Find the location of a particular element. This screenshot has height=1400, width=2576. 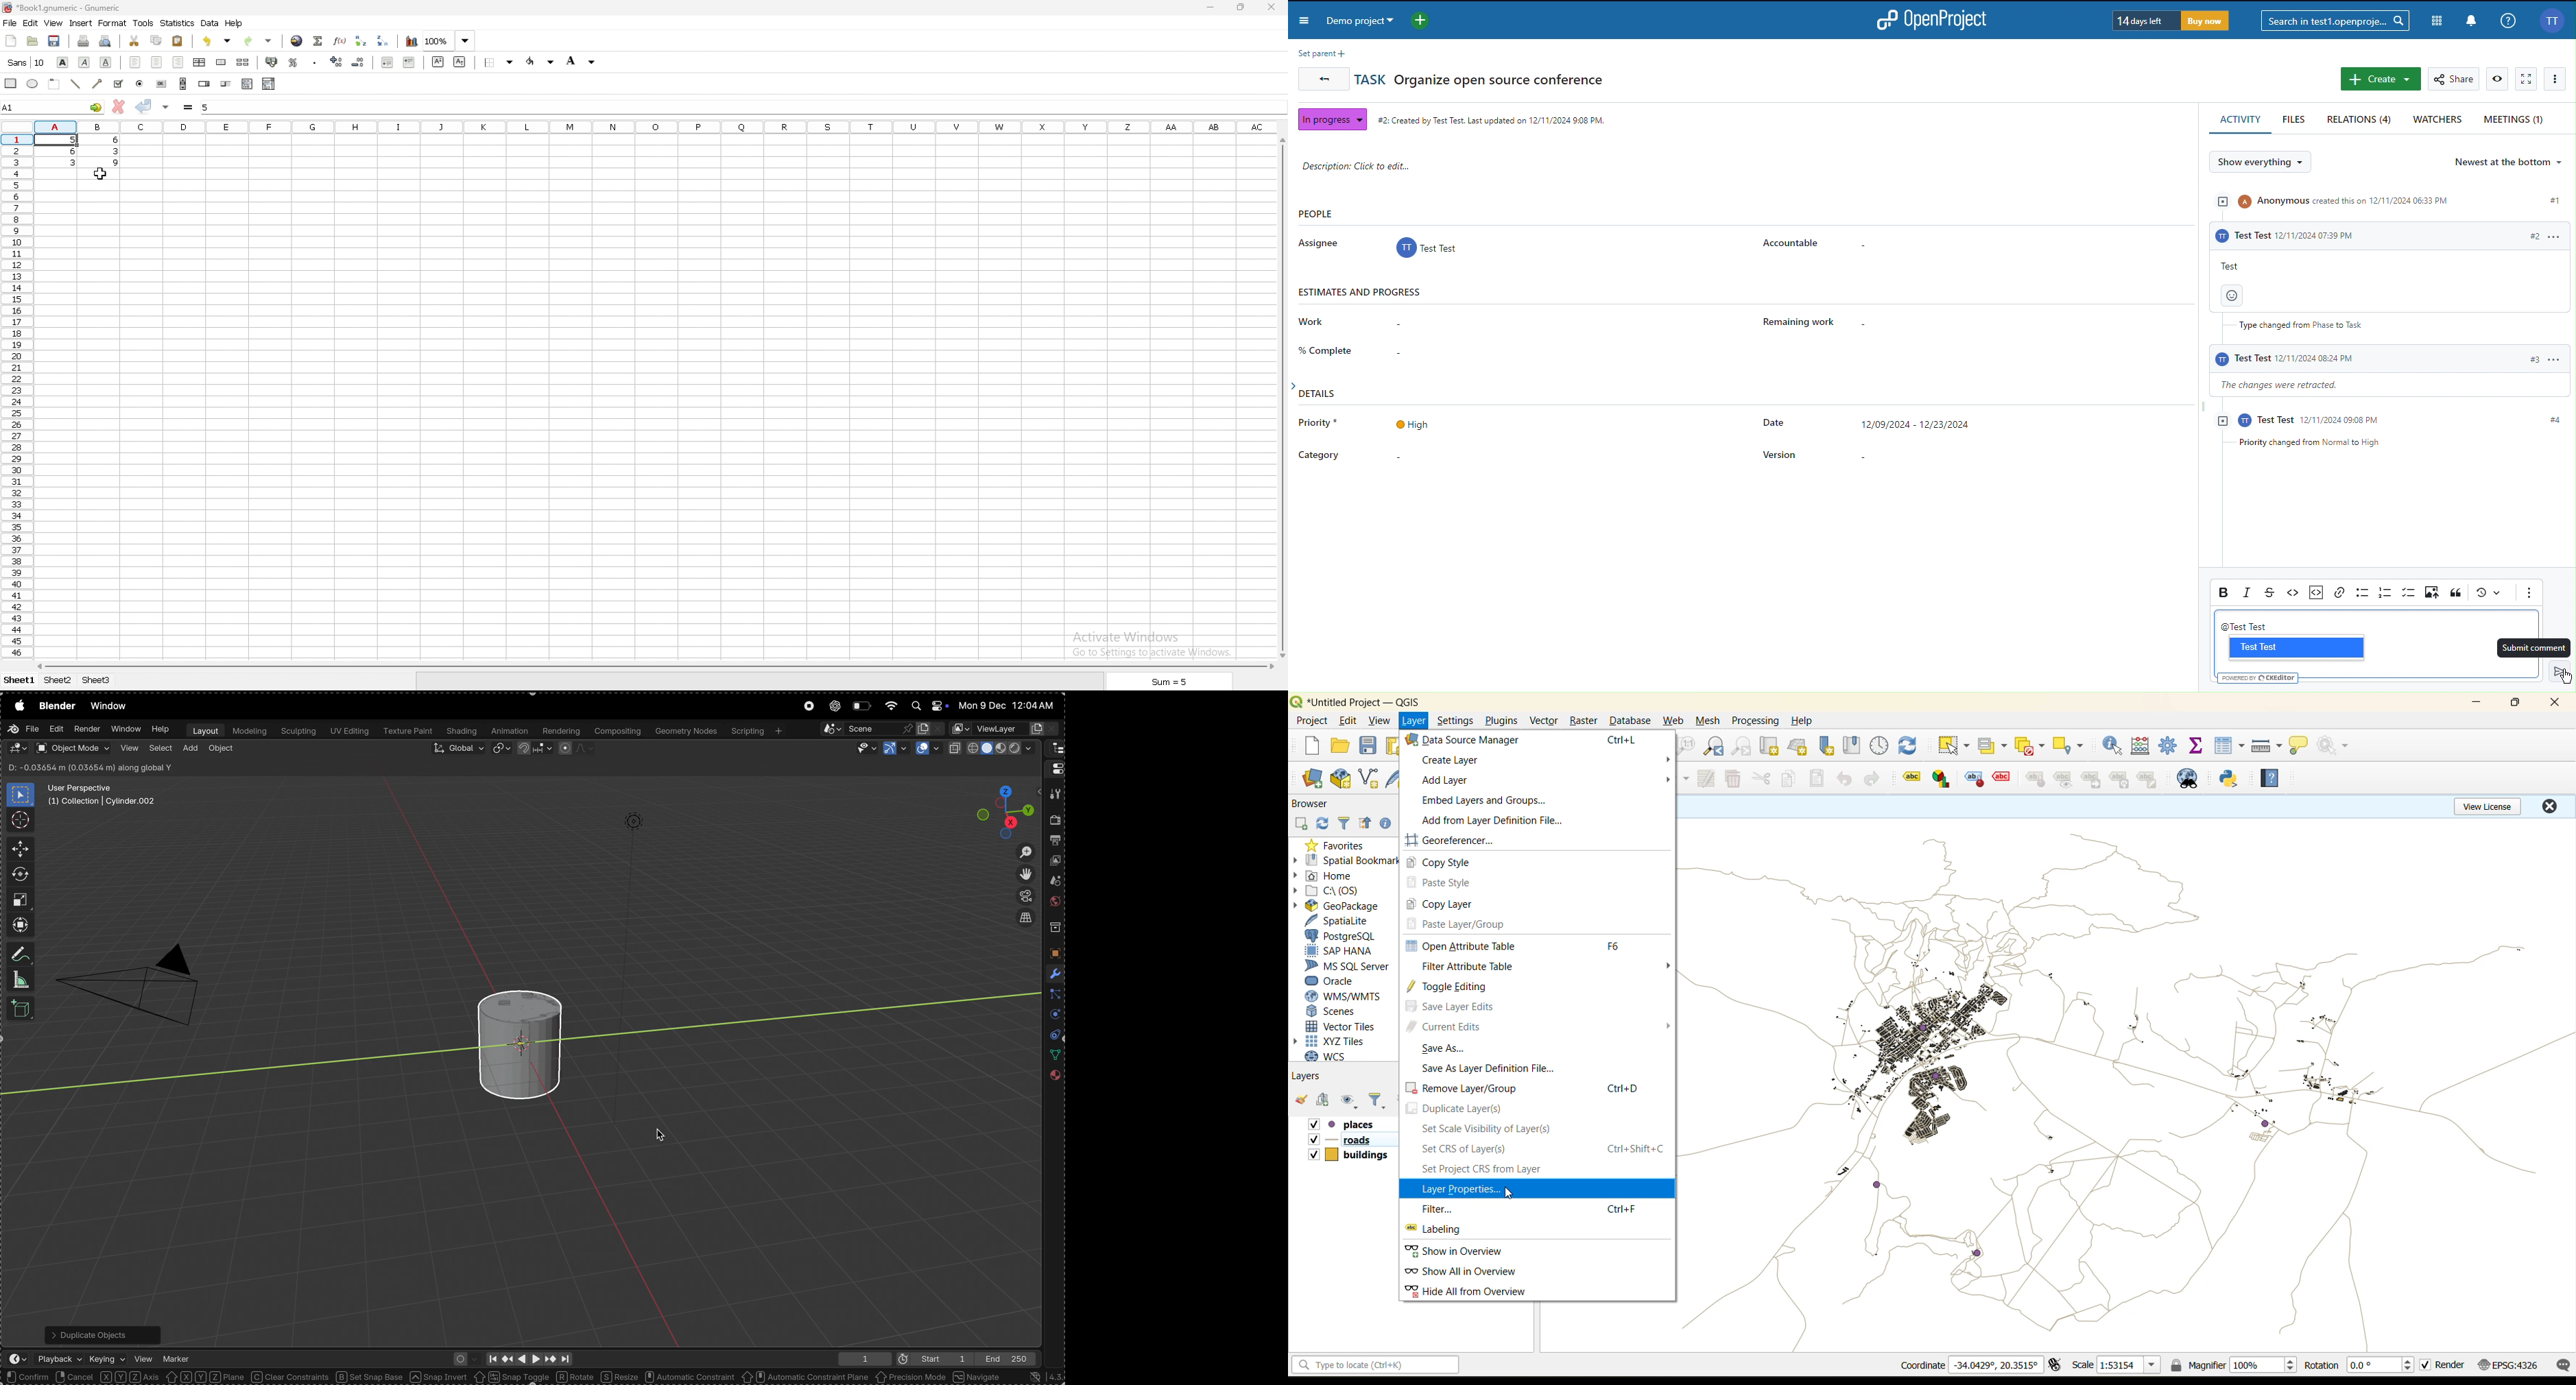

ellipse is located at coordinates (32, 83).